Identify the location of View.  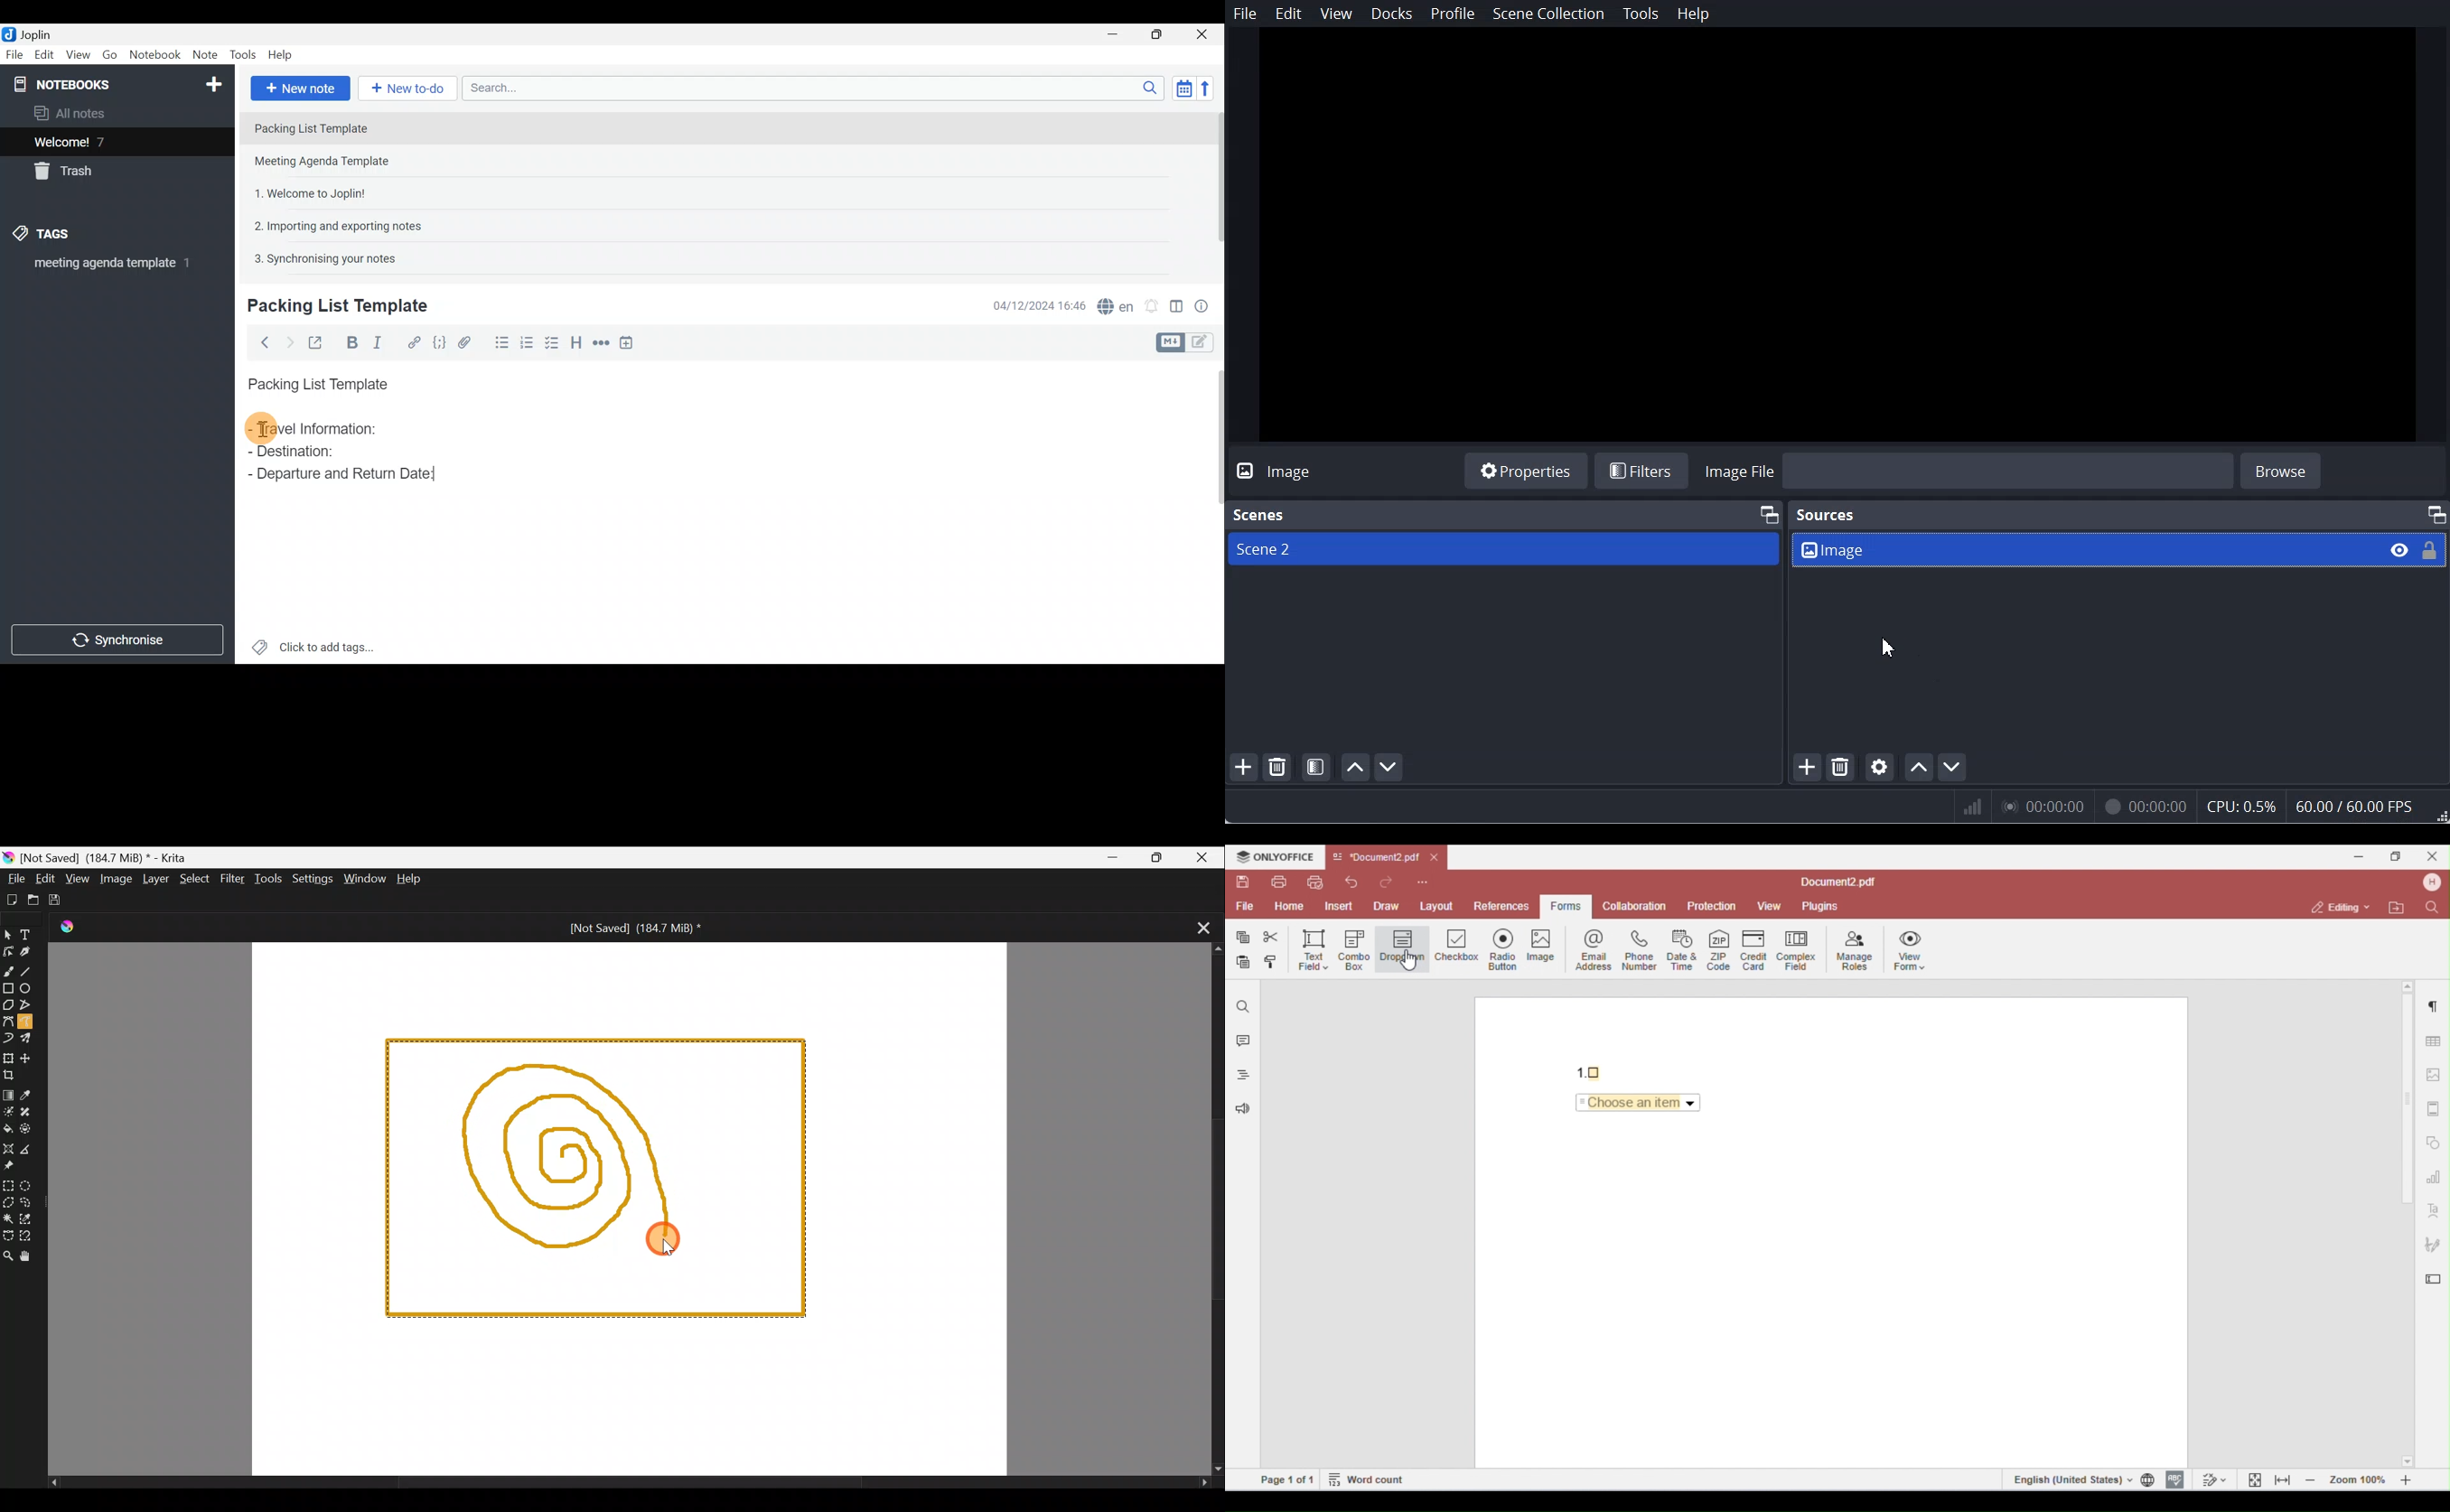
(79, 55).